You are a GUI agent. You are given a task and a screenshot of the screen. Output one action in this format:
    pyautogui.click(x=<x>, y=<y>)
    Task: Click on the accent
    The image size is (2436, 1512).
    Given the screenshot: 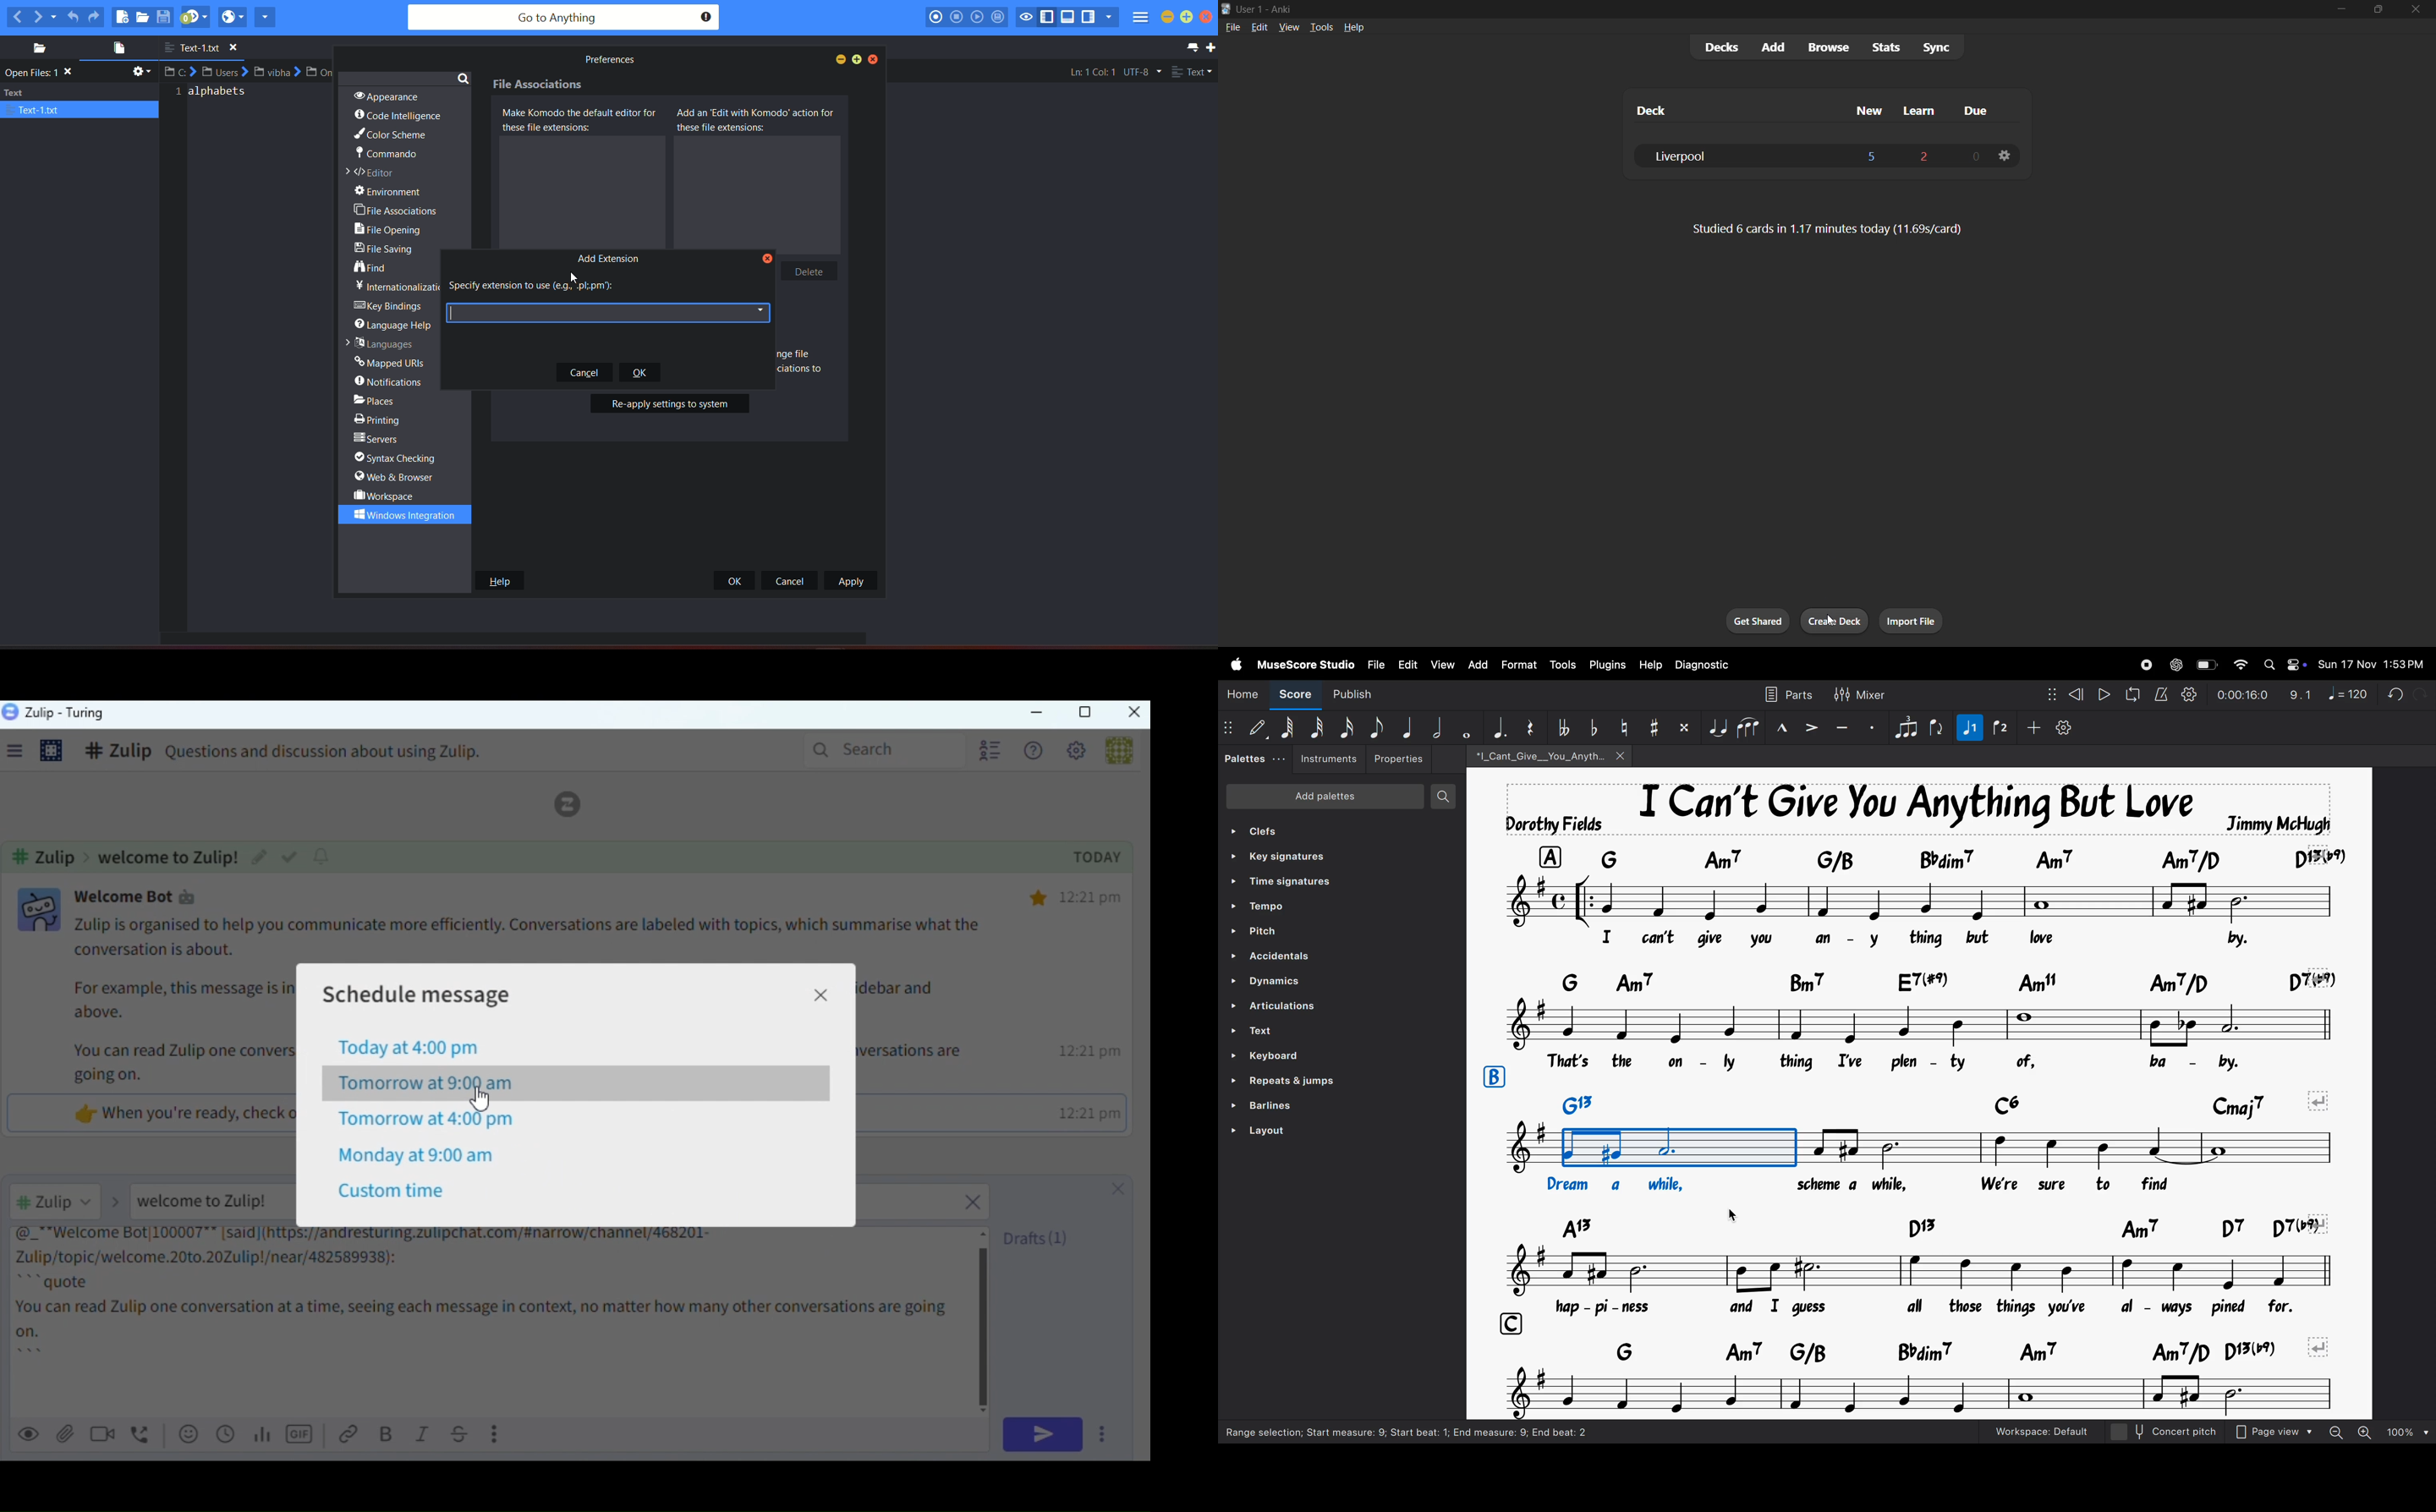 What is the action you would take?
    pyautogui.click(x=1813, y=728)
    